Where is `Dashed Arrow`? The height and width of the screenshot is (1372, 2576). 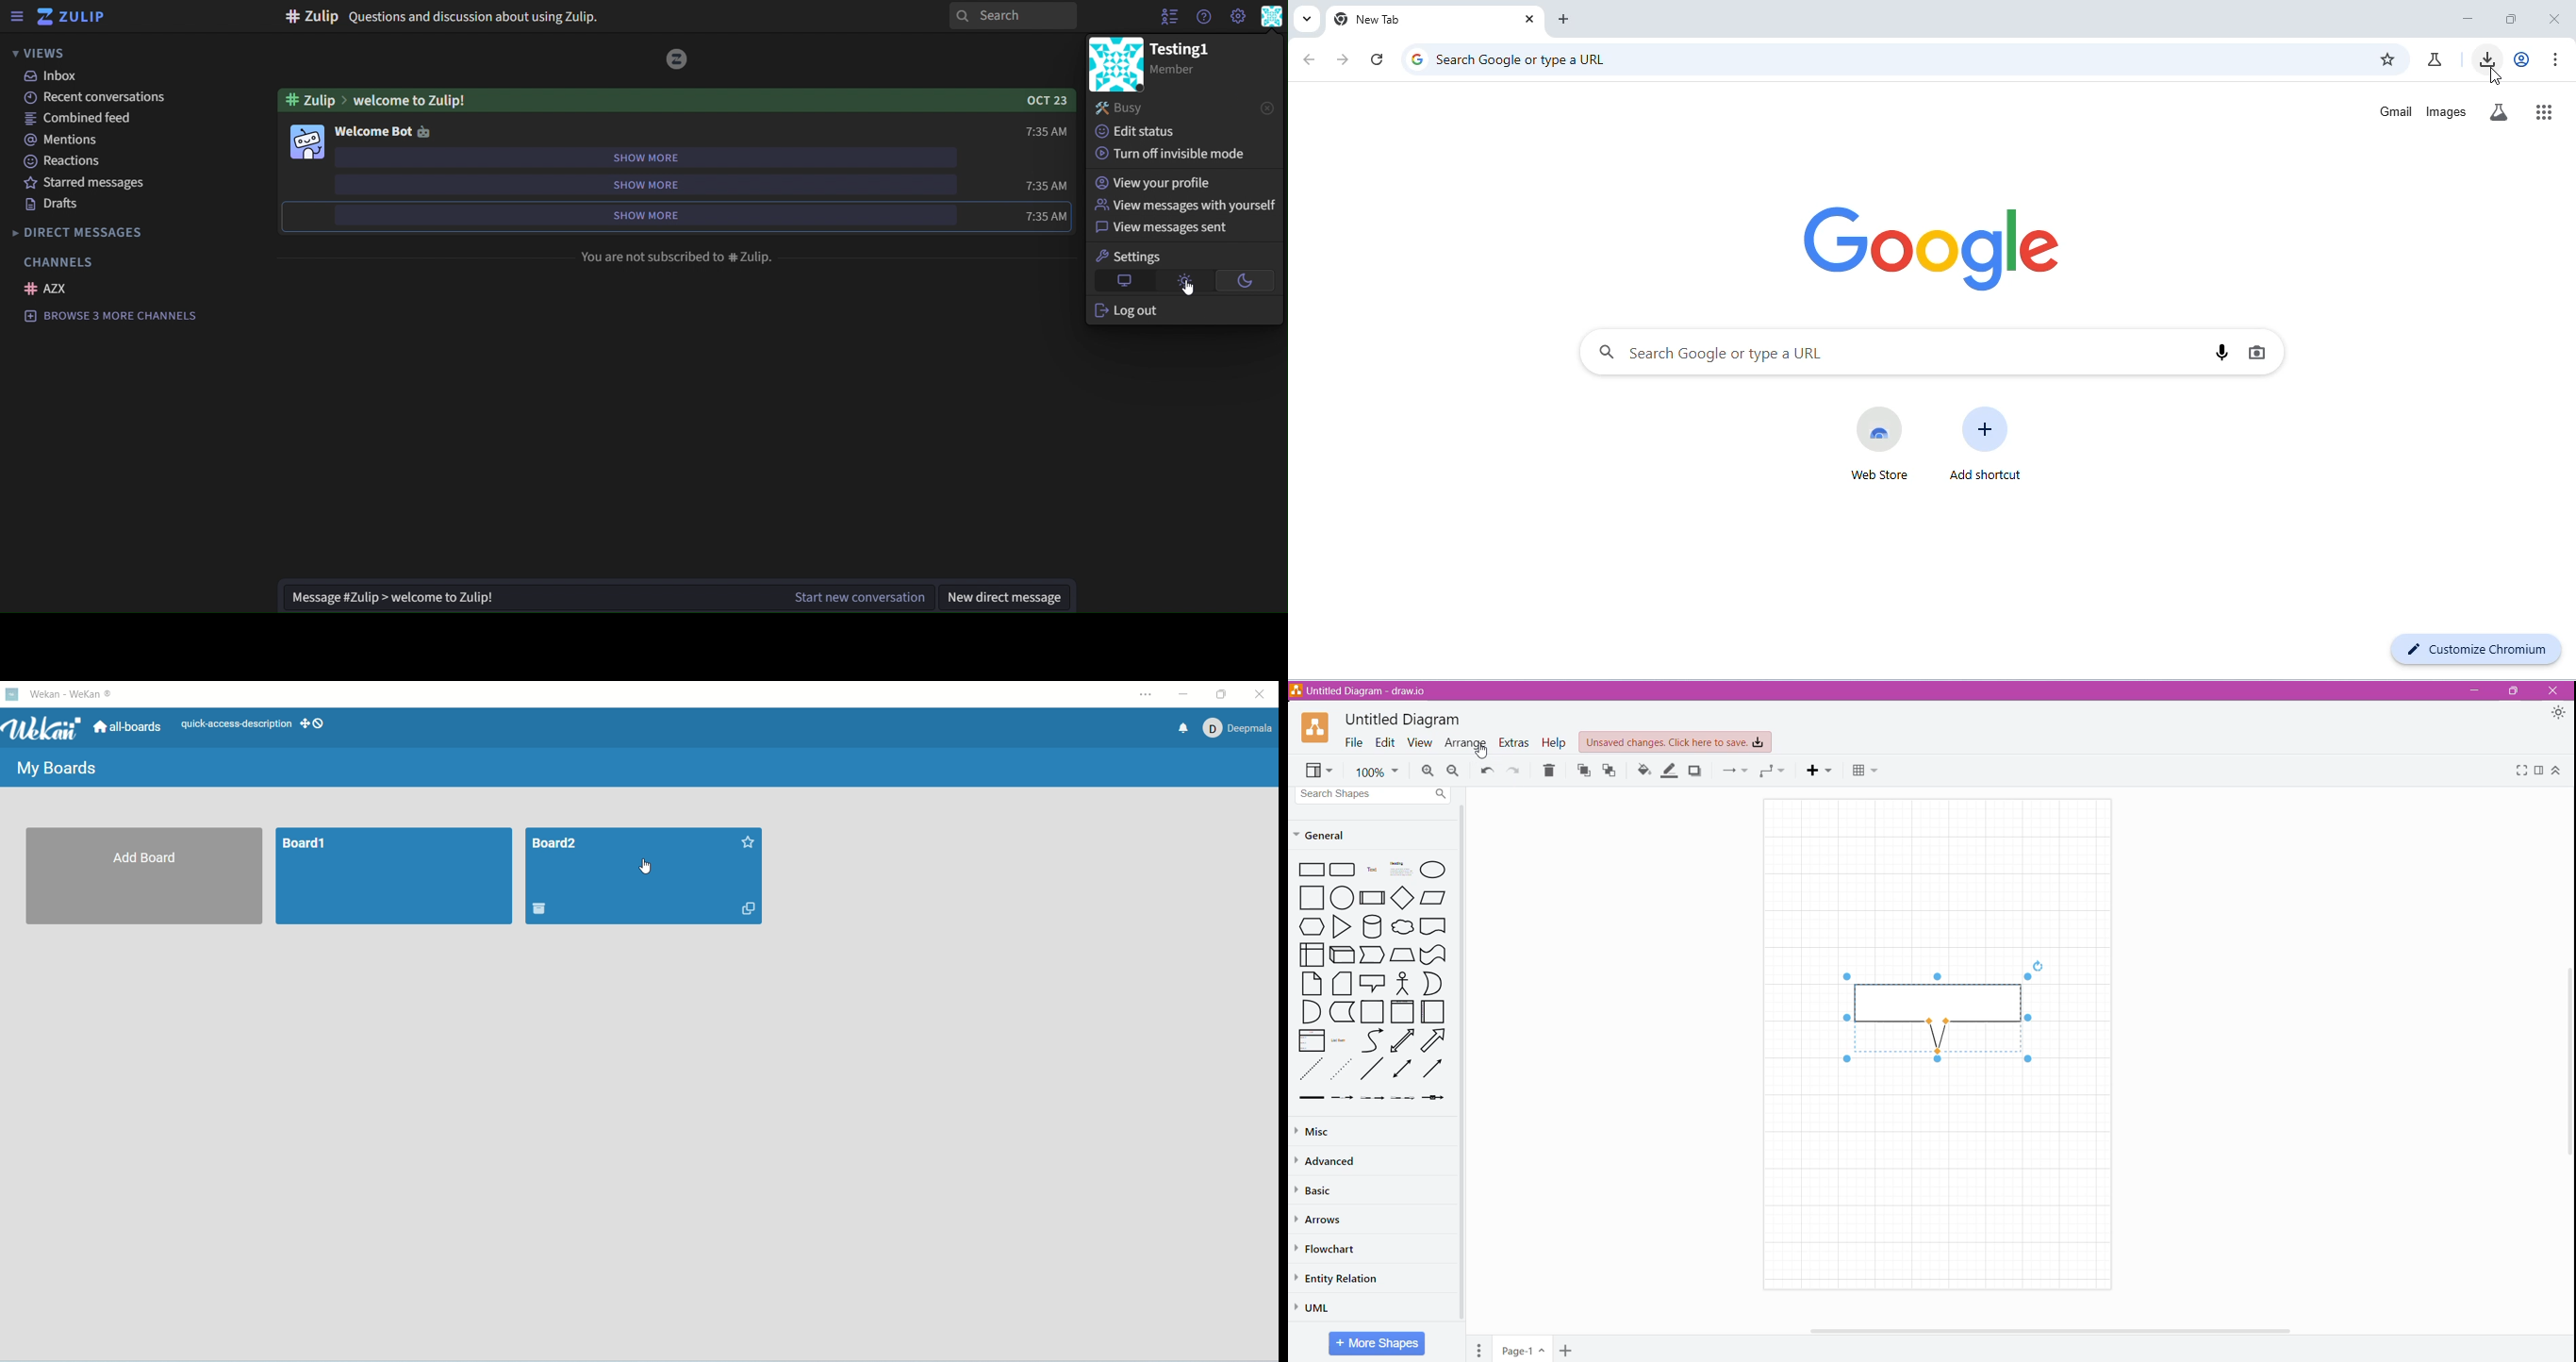
Dashed Arrow is located at coordinates (1342, 1099).